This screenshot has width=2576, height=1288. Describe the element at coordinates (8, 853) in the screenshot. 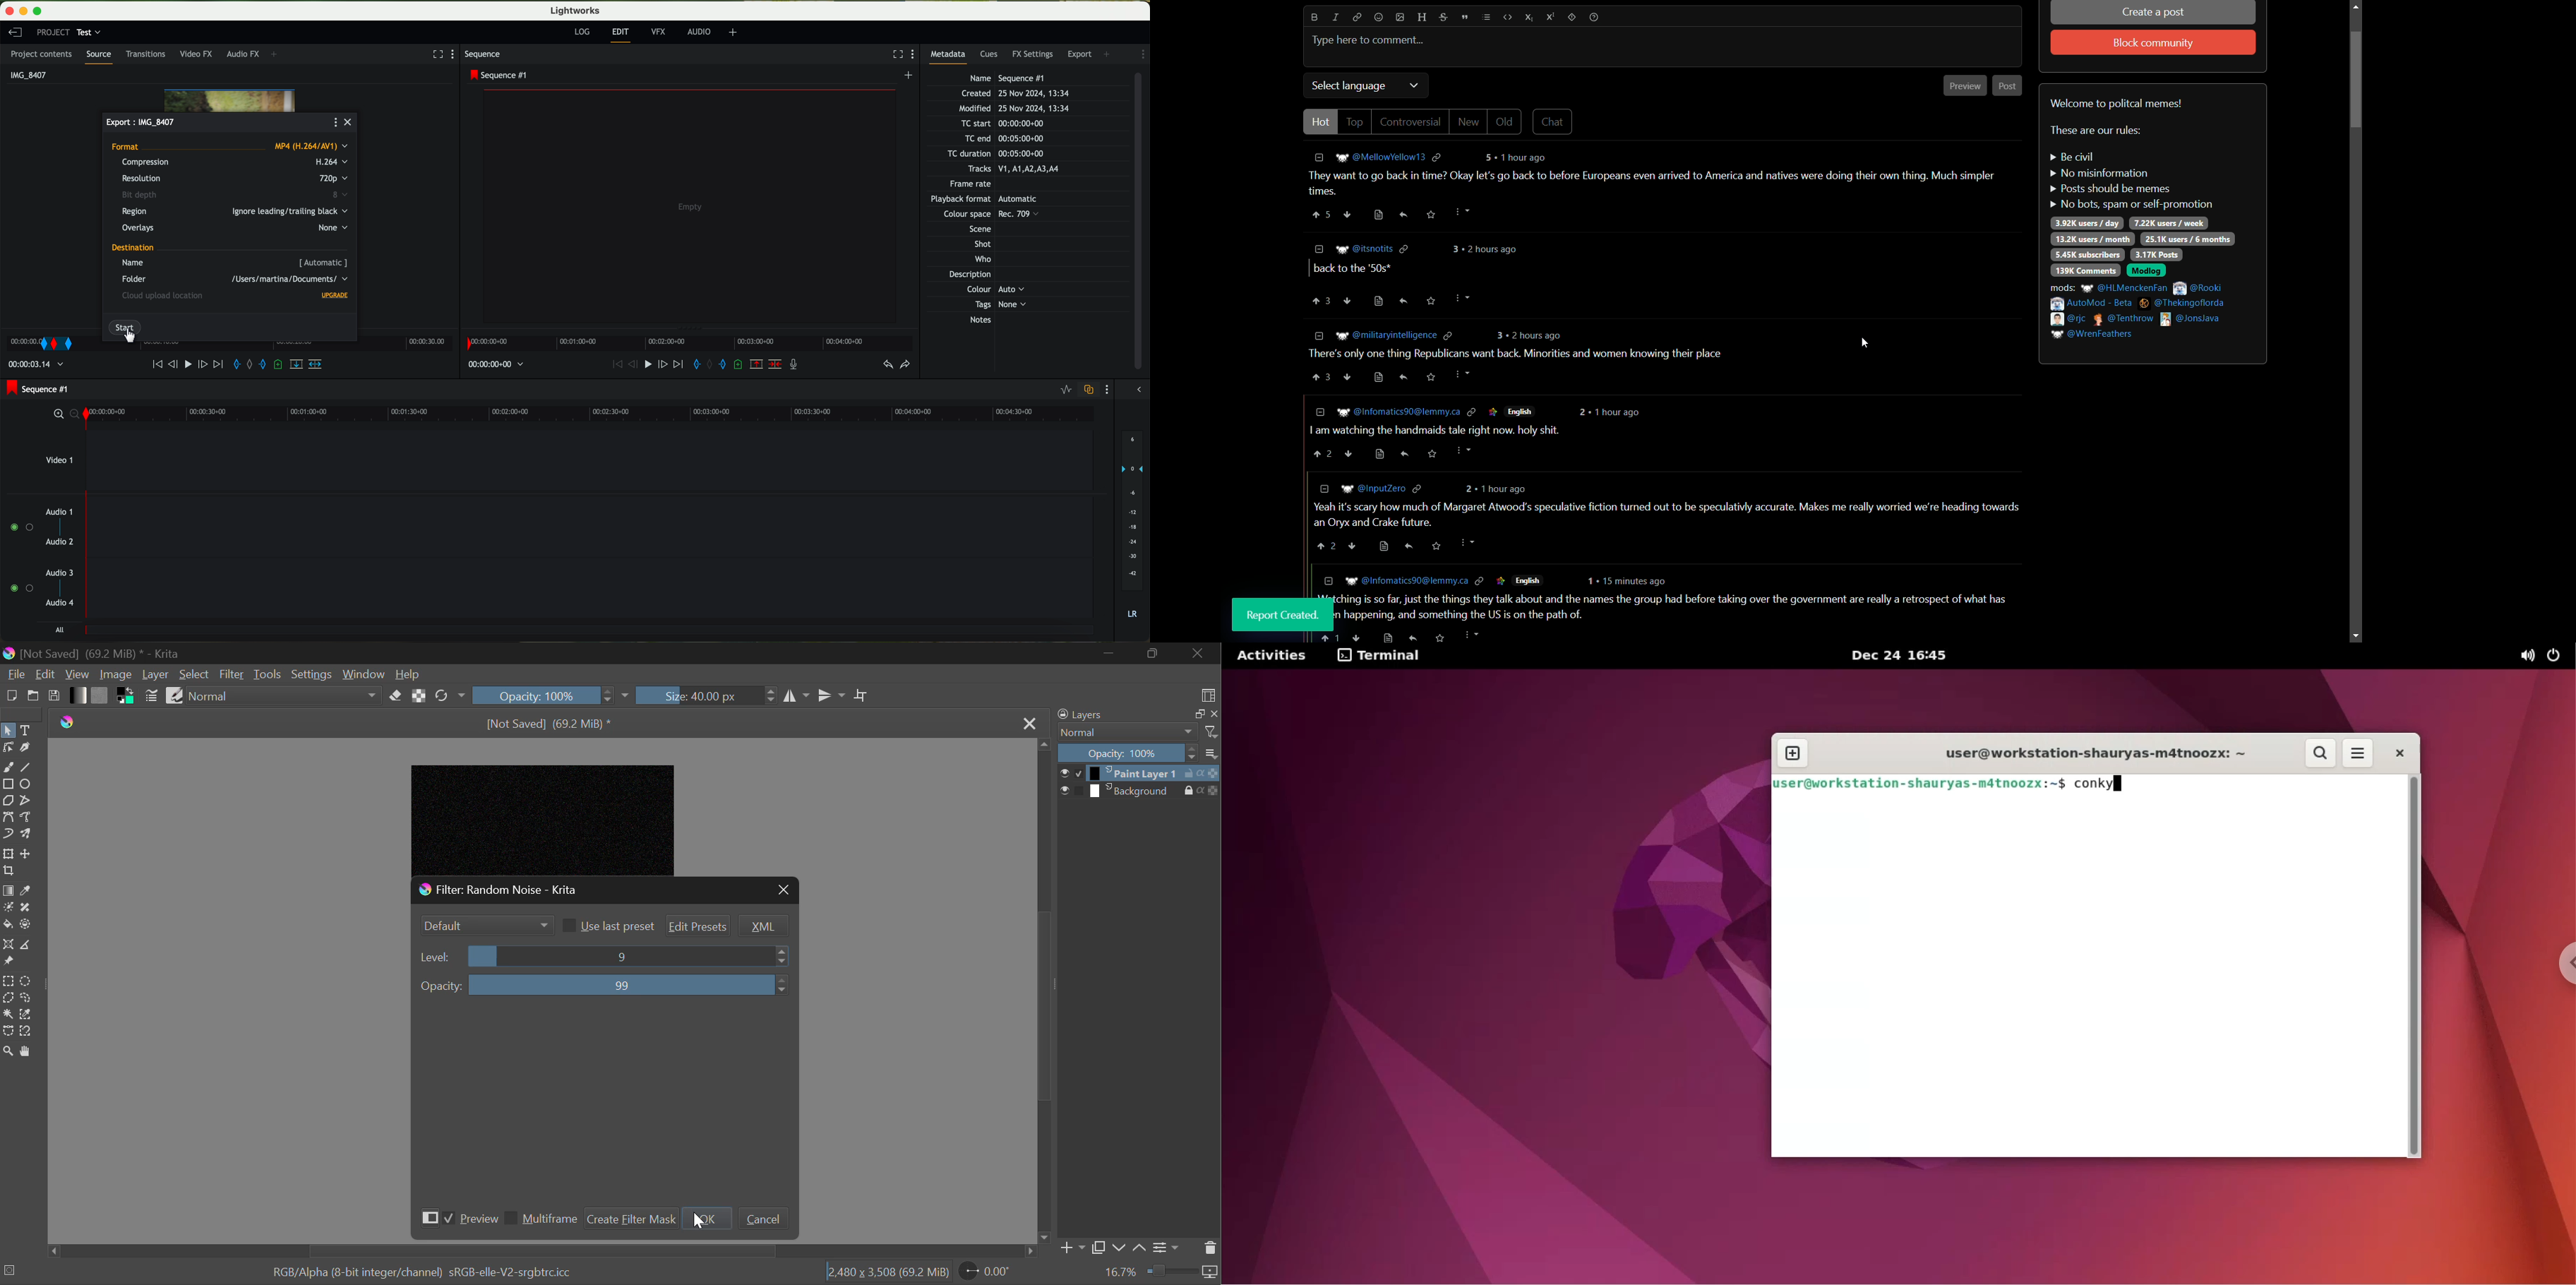

I see `Transform Layer` at that location.